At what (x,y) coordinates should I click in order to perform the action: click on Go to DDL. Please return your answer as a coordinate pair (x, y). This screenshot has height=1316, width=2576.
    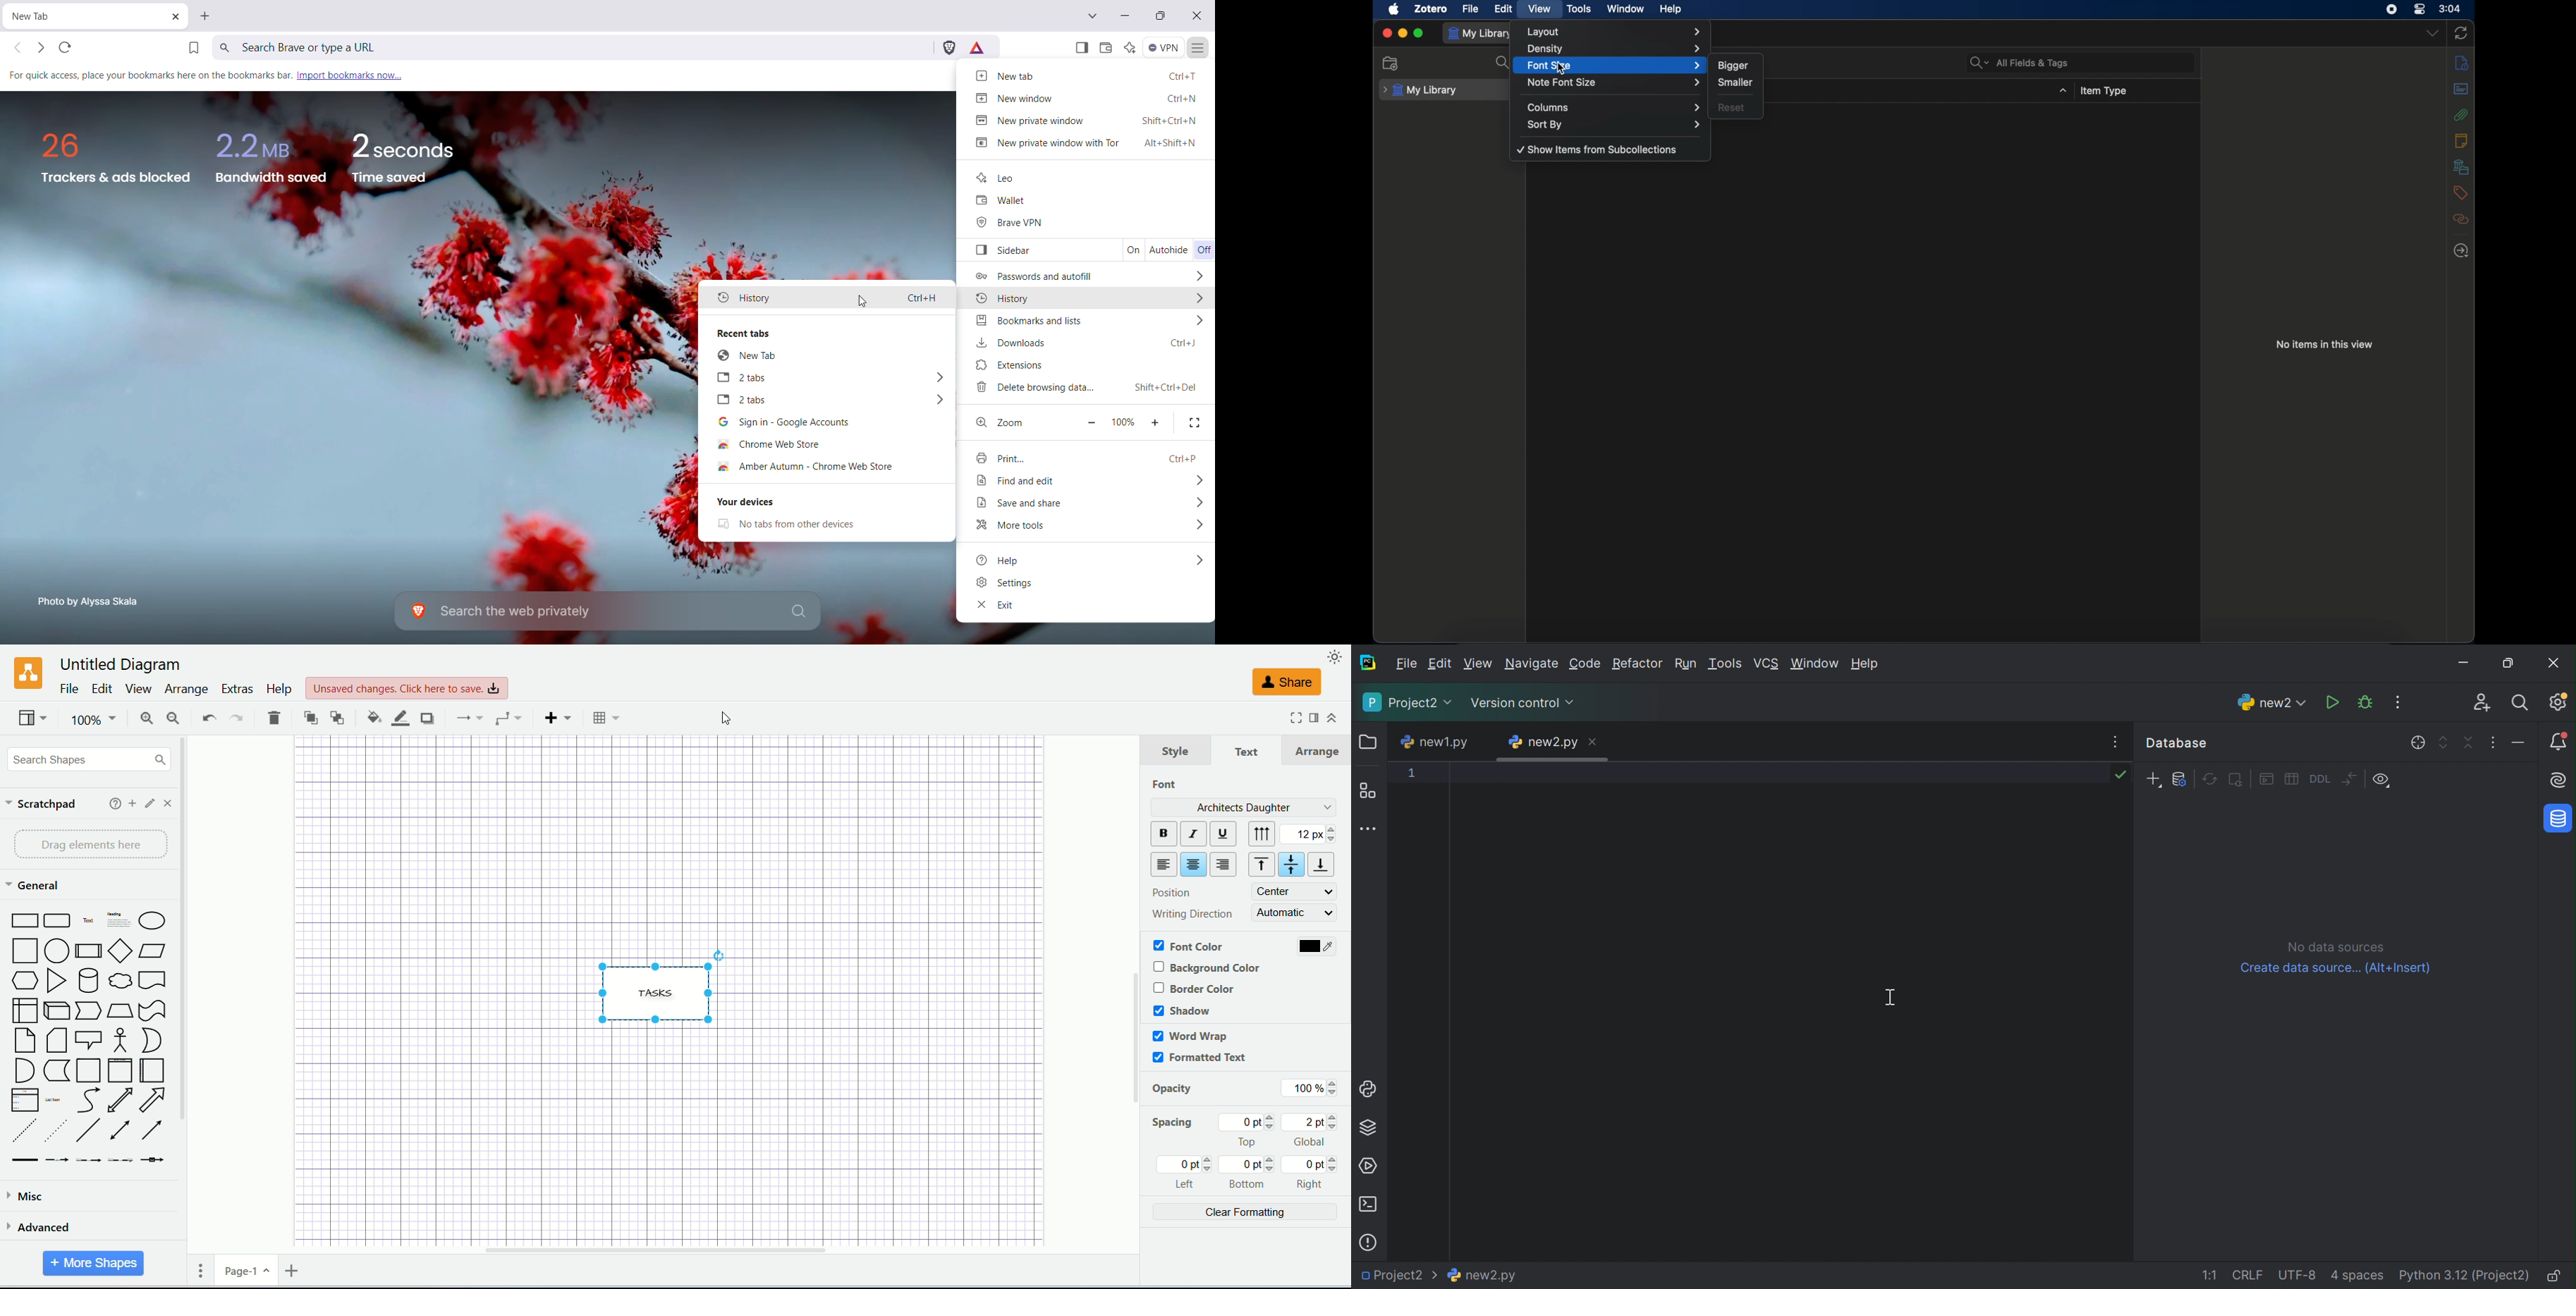
    Looking at the image, I should click on (2319, 779).